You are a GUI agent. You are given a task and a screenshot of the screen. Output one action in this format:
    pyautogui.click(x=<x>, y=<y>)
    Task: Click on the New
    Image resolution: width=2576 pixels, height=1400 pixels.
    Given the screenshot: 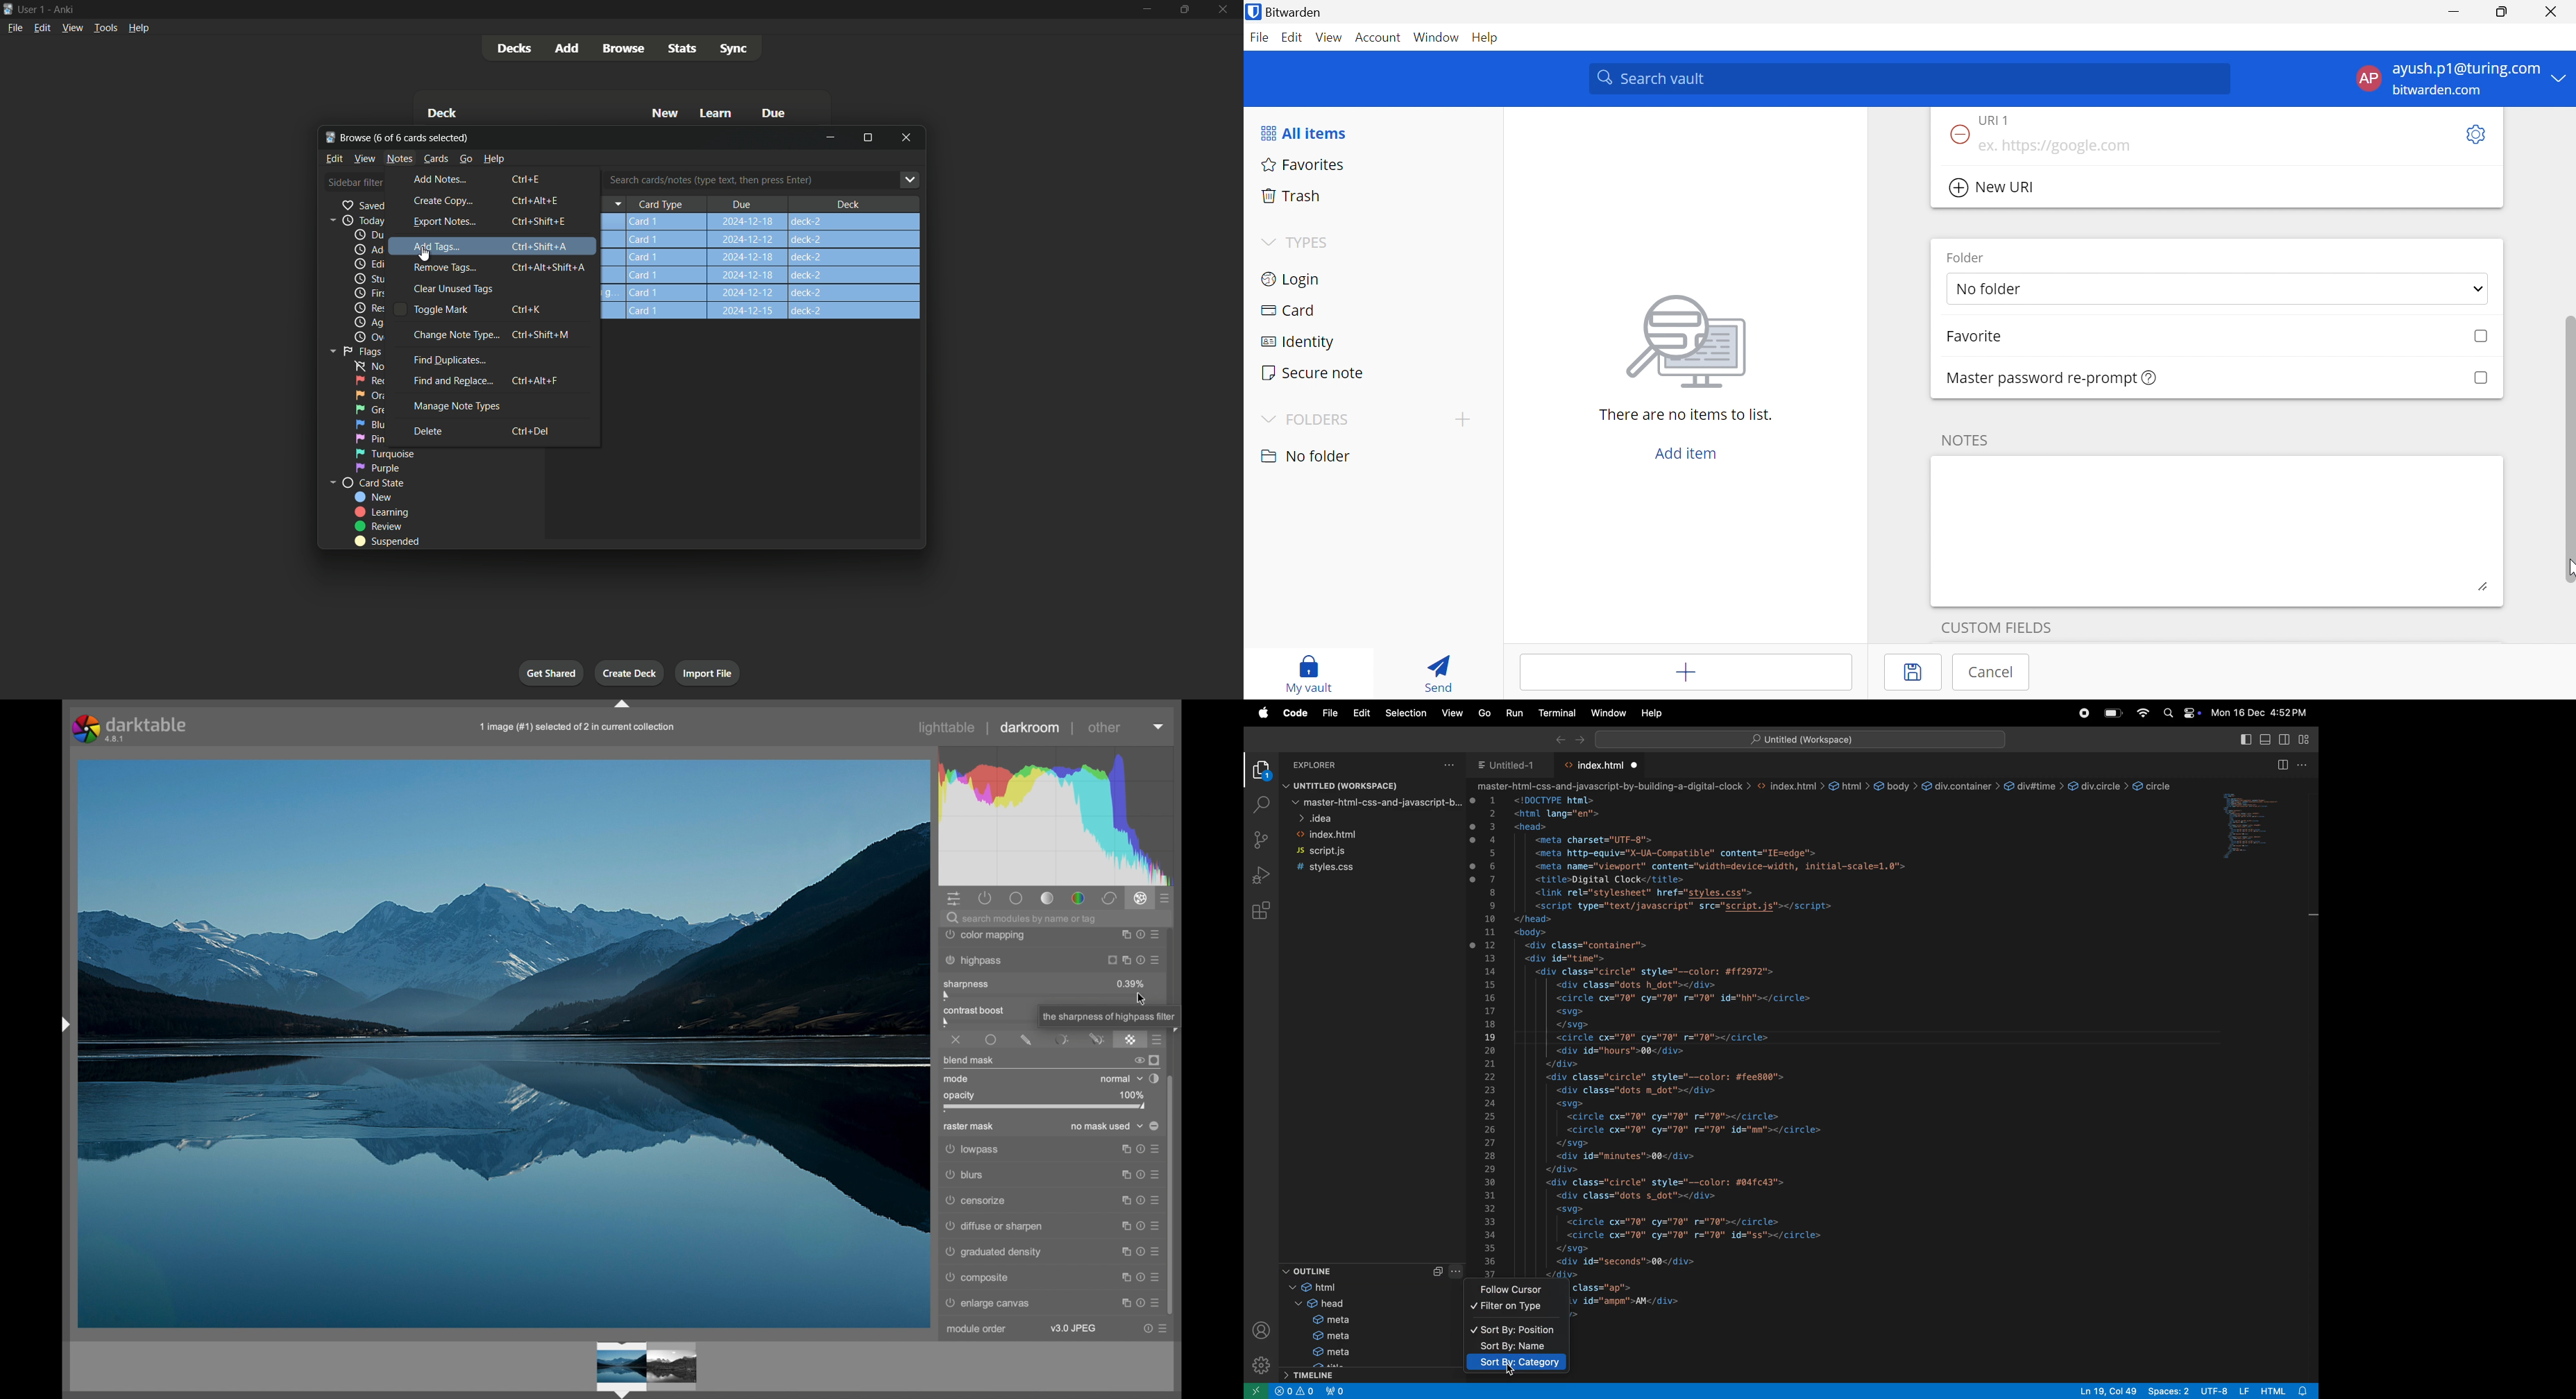 What is the action you would take?
    pyautogui.click(x=666, y=114)
    